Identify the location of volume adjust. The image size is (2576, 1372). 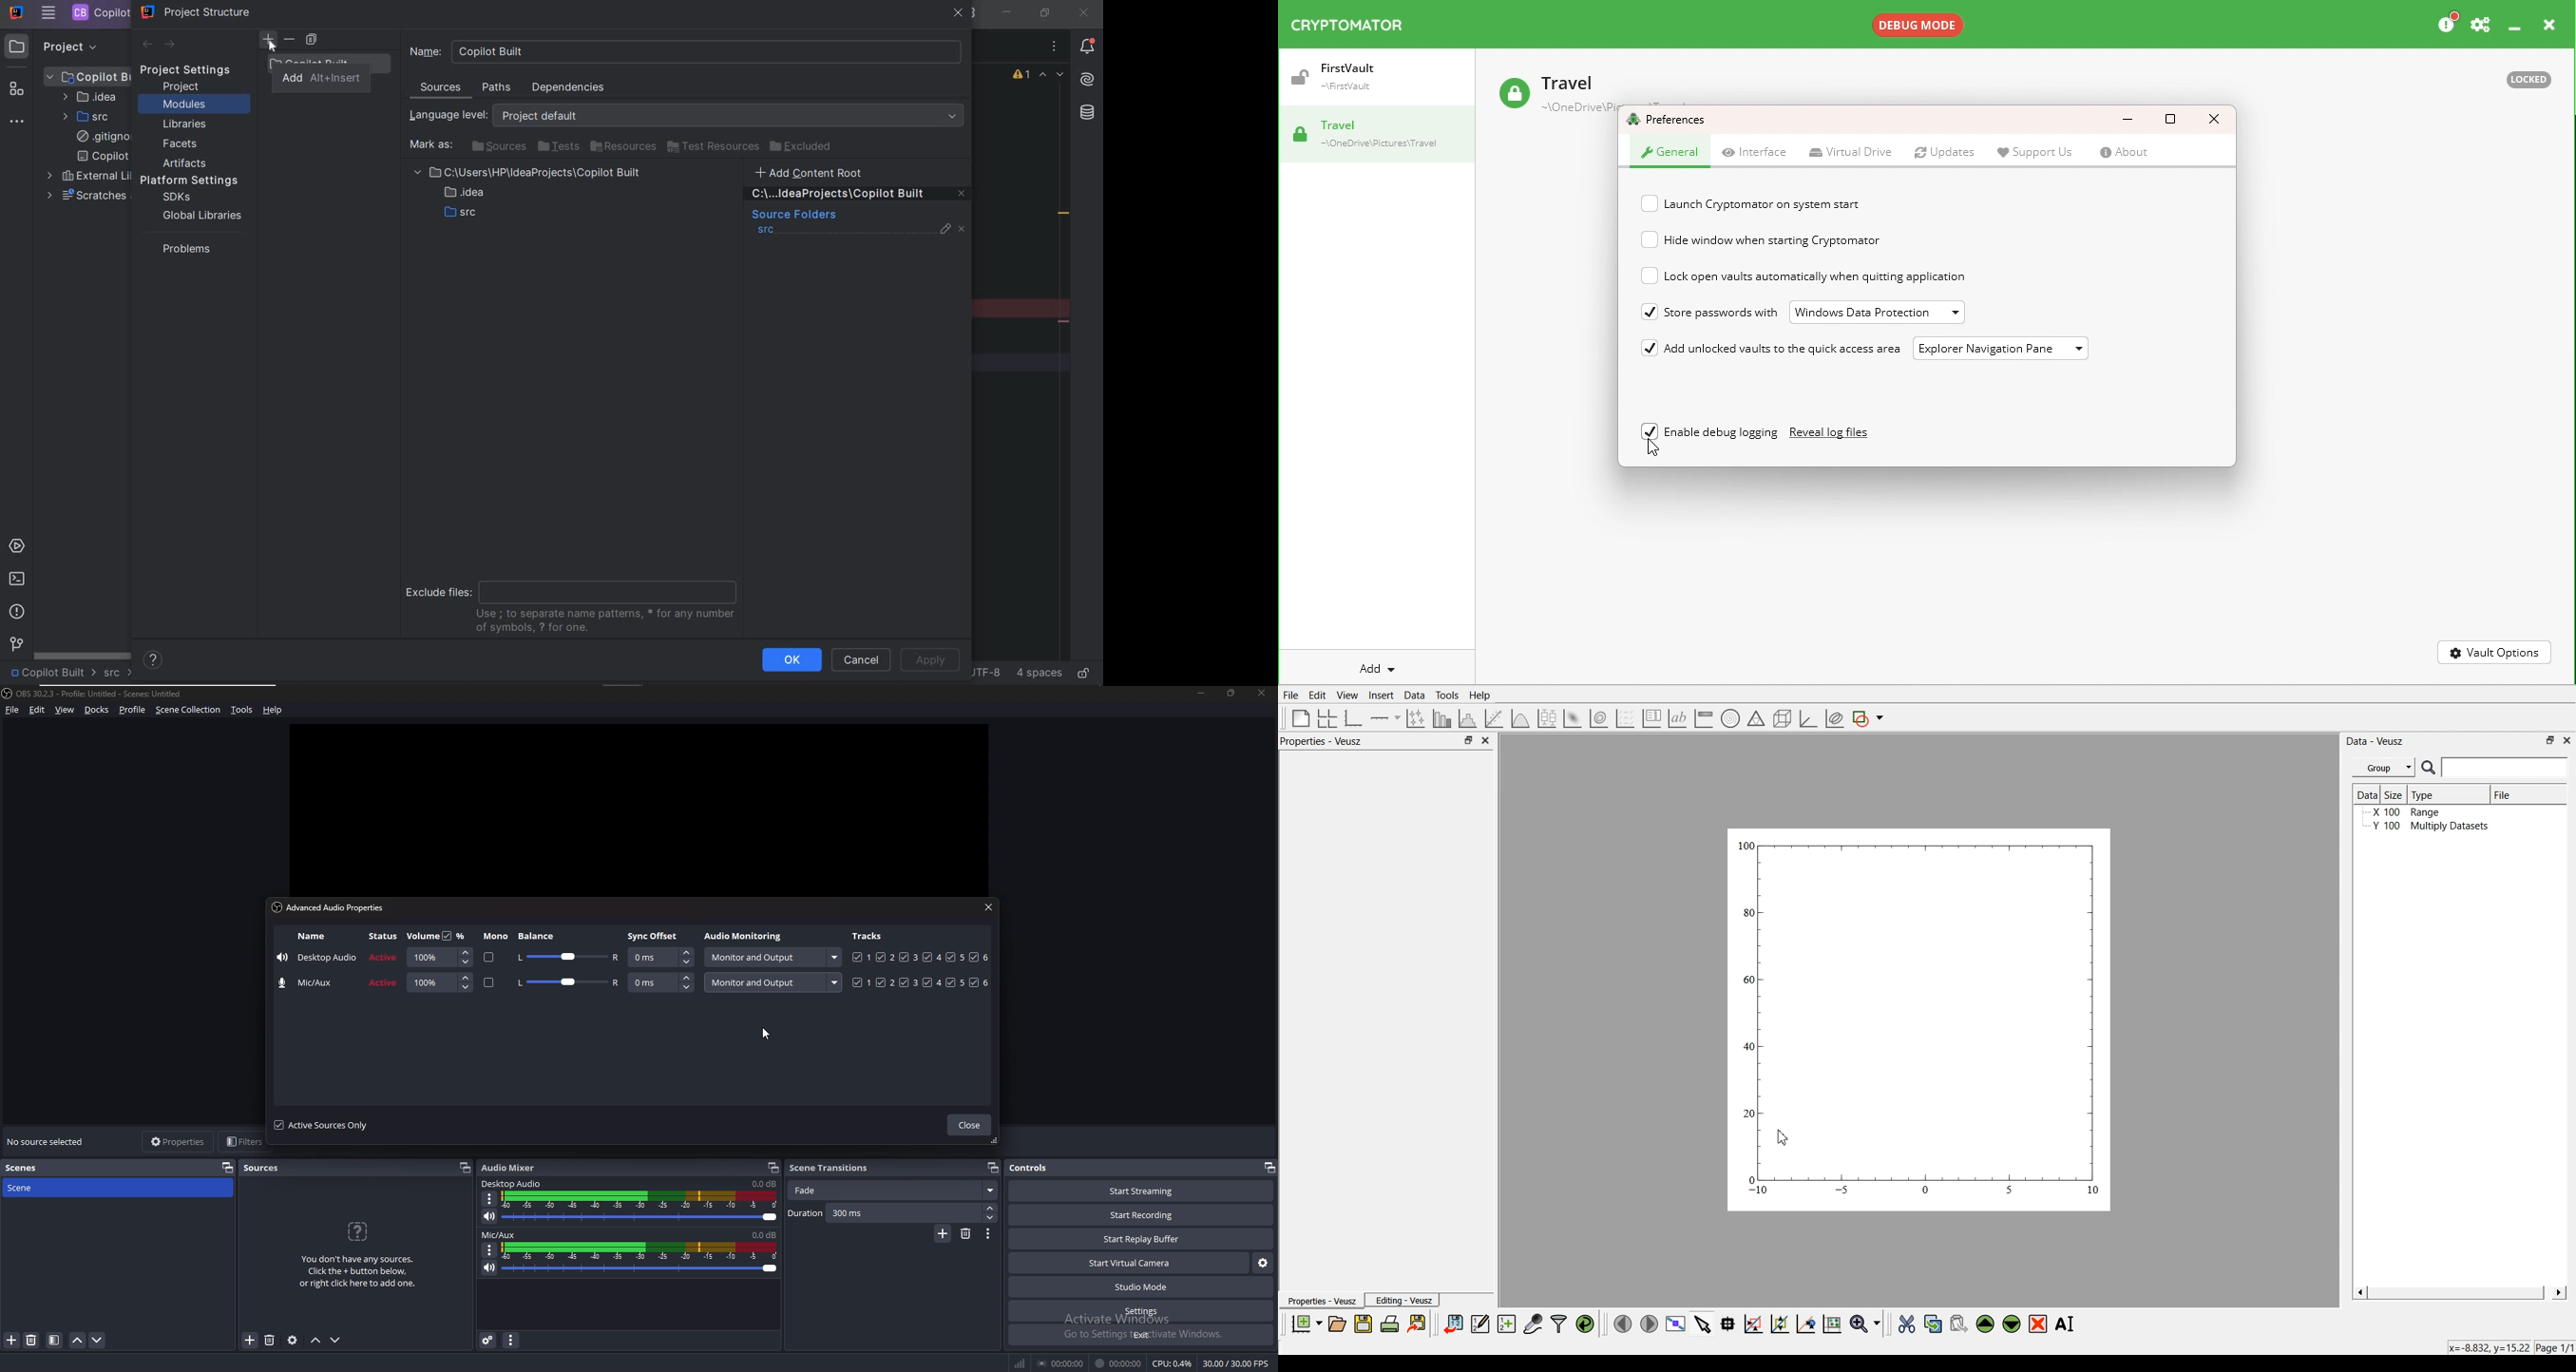
(440, 983).